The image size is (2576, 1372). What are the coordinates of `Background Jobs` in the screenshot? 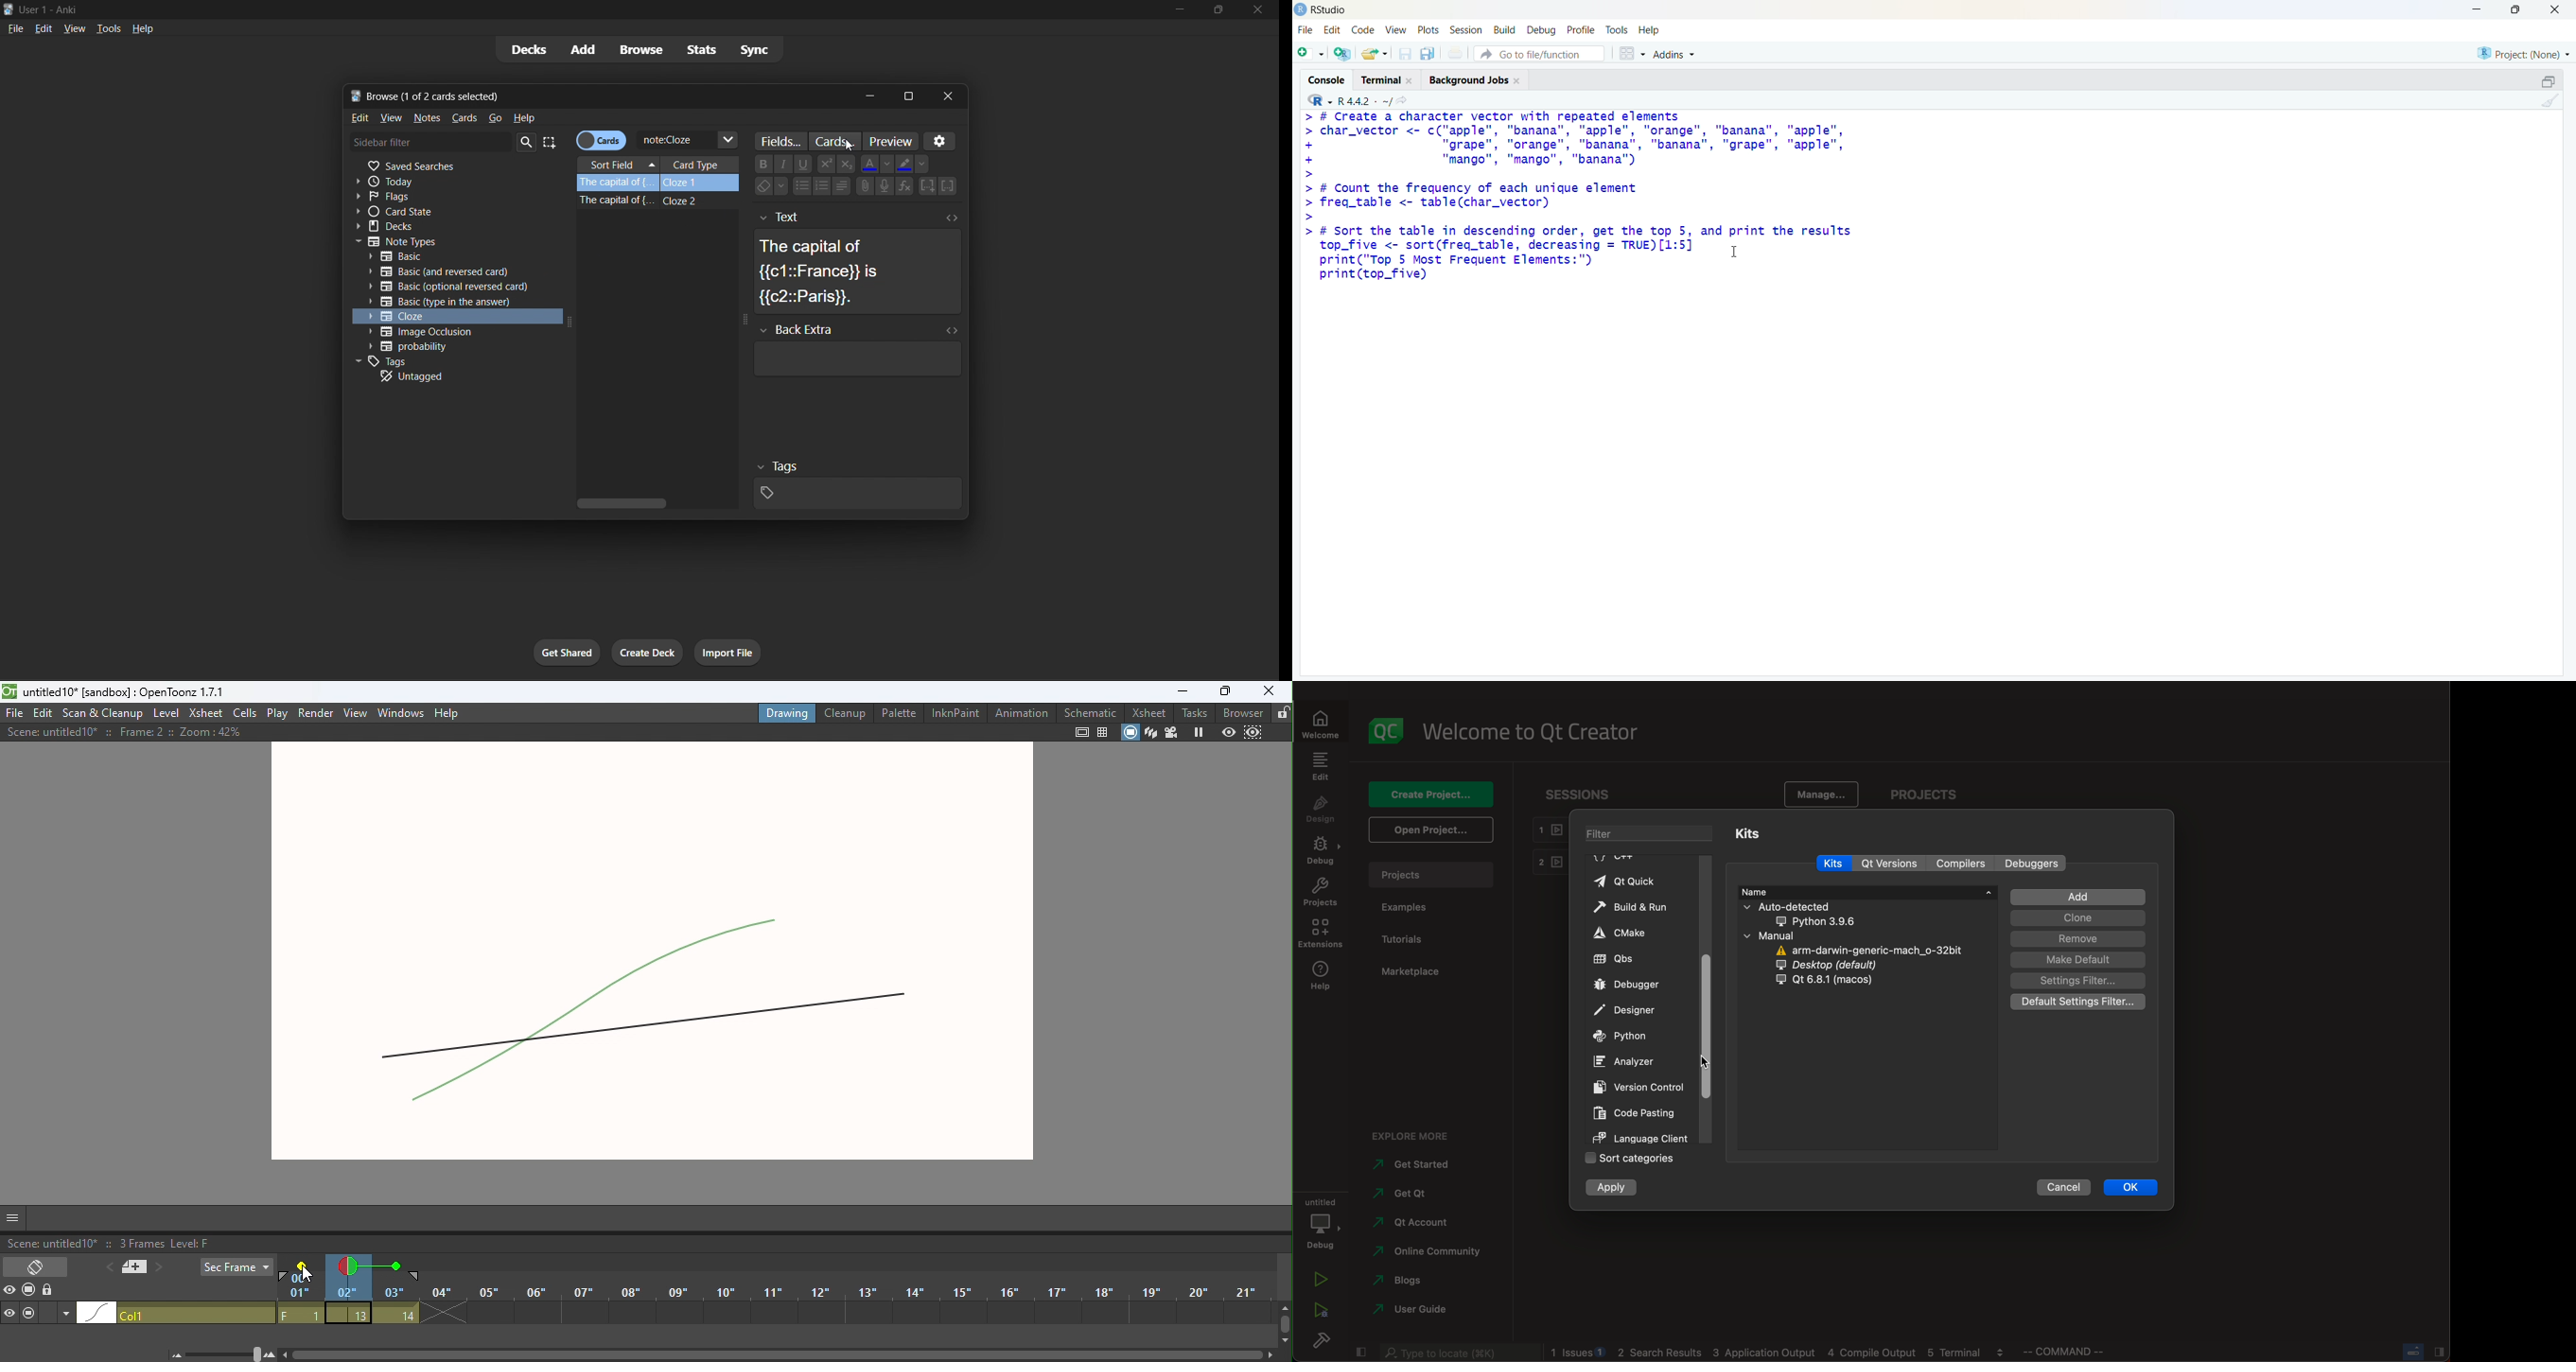 It's located at (1475, 79).